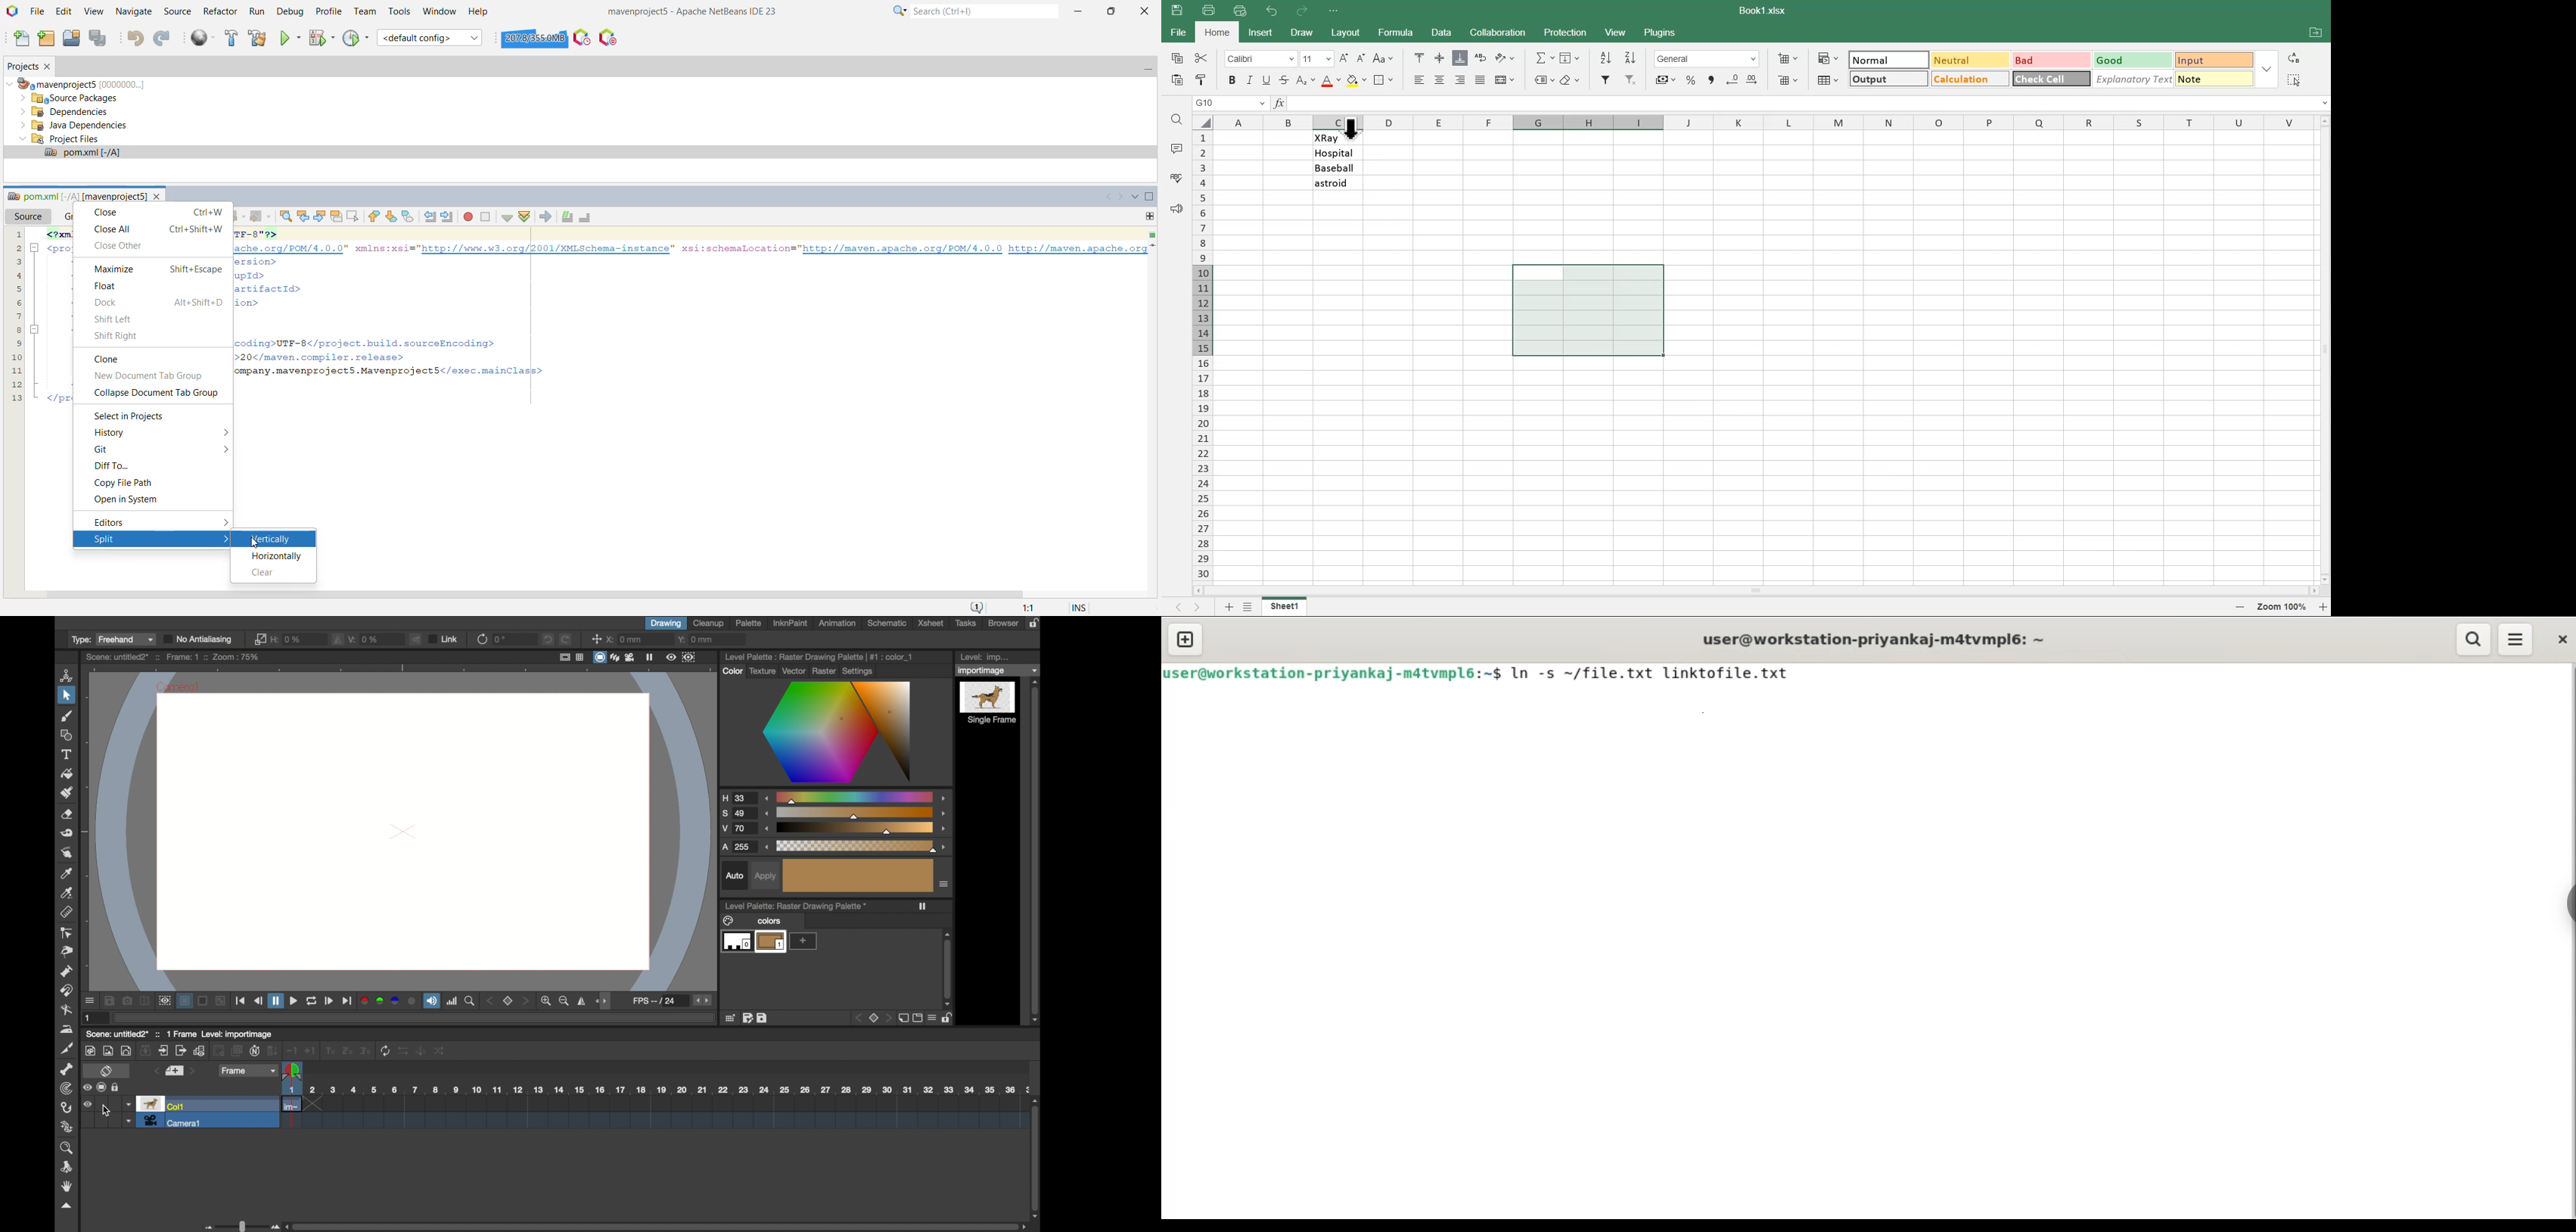  Describe the element at coordinates (311, 1051) in the screenshot. I see `+1` at that location.